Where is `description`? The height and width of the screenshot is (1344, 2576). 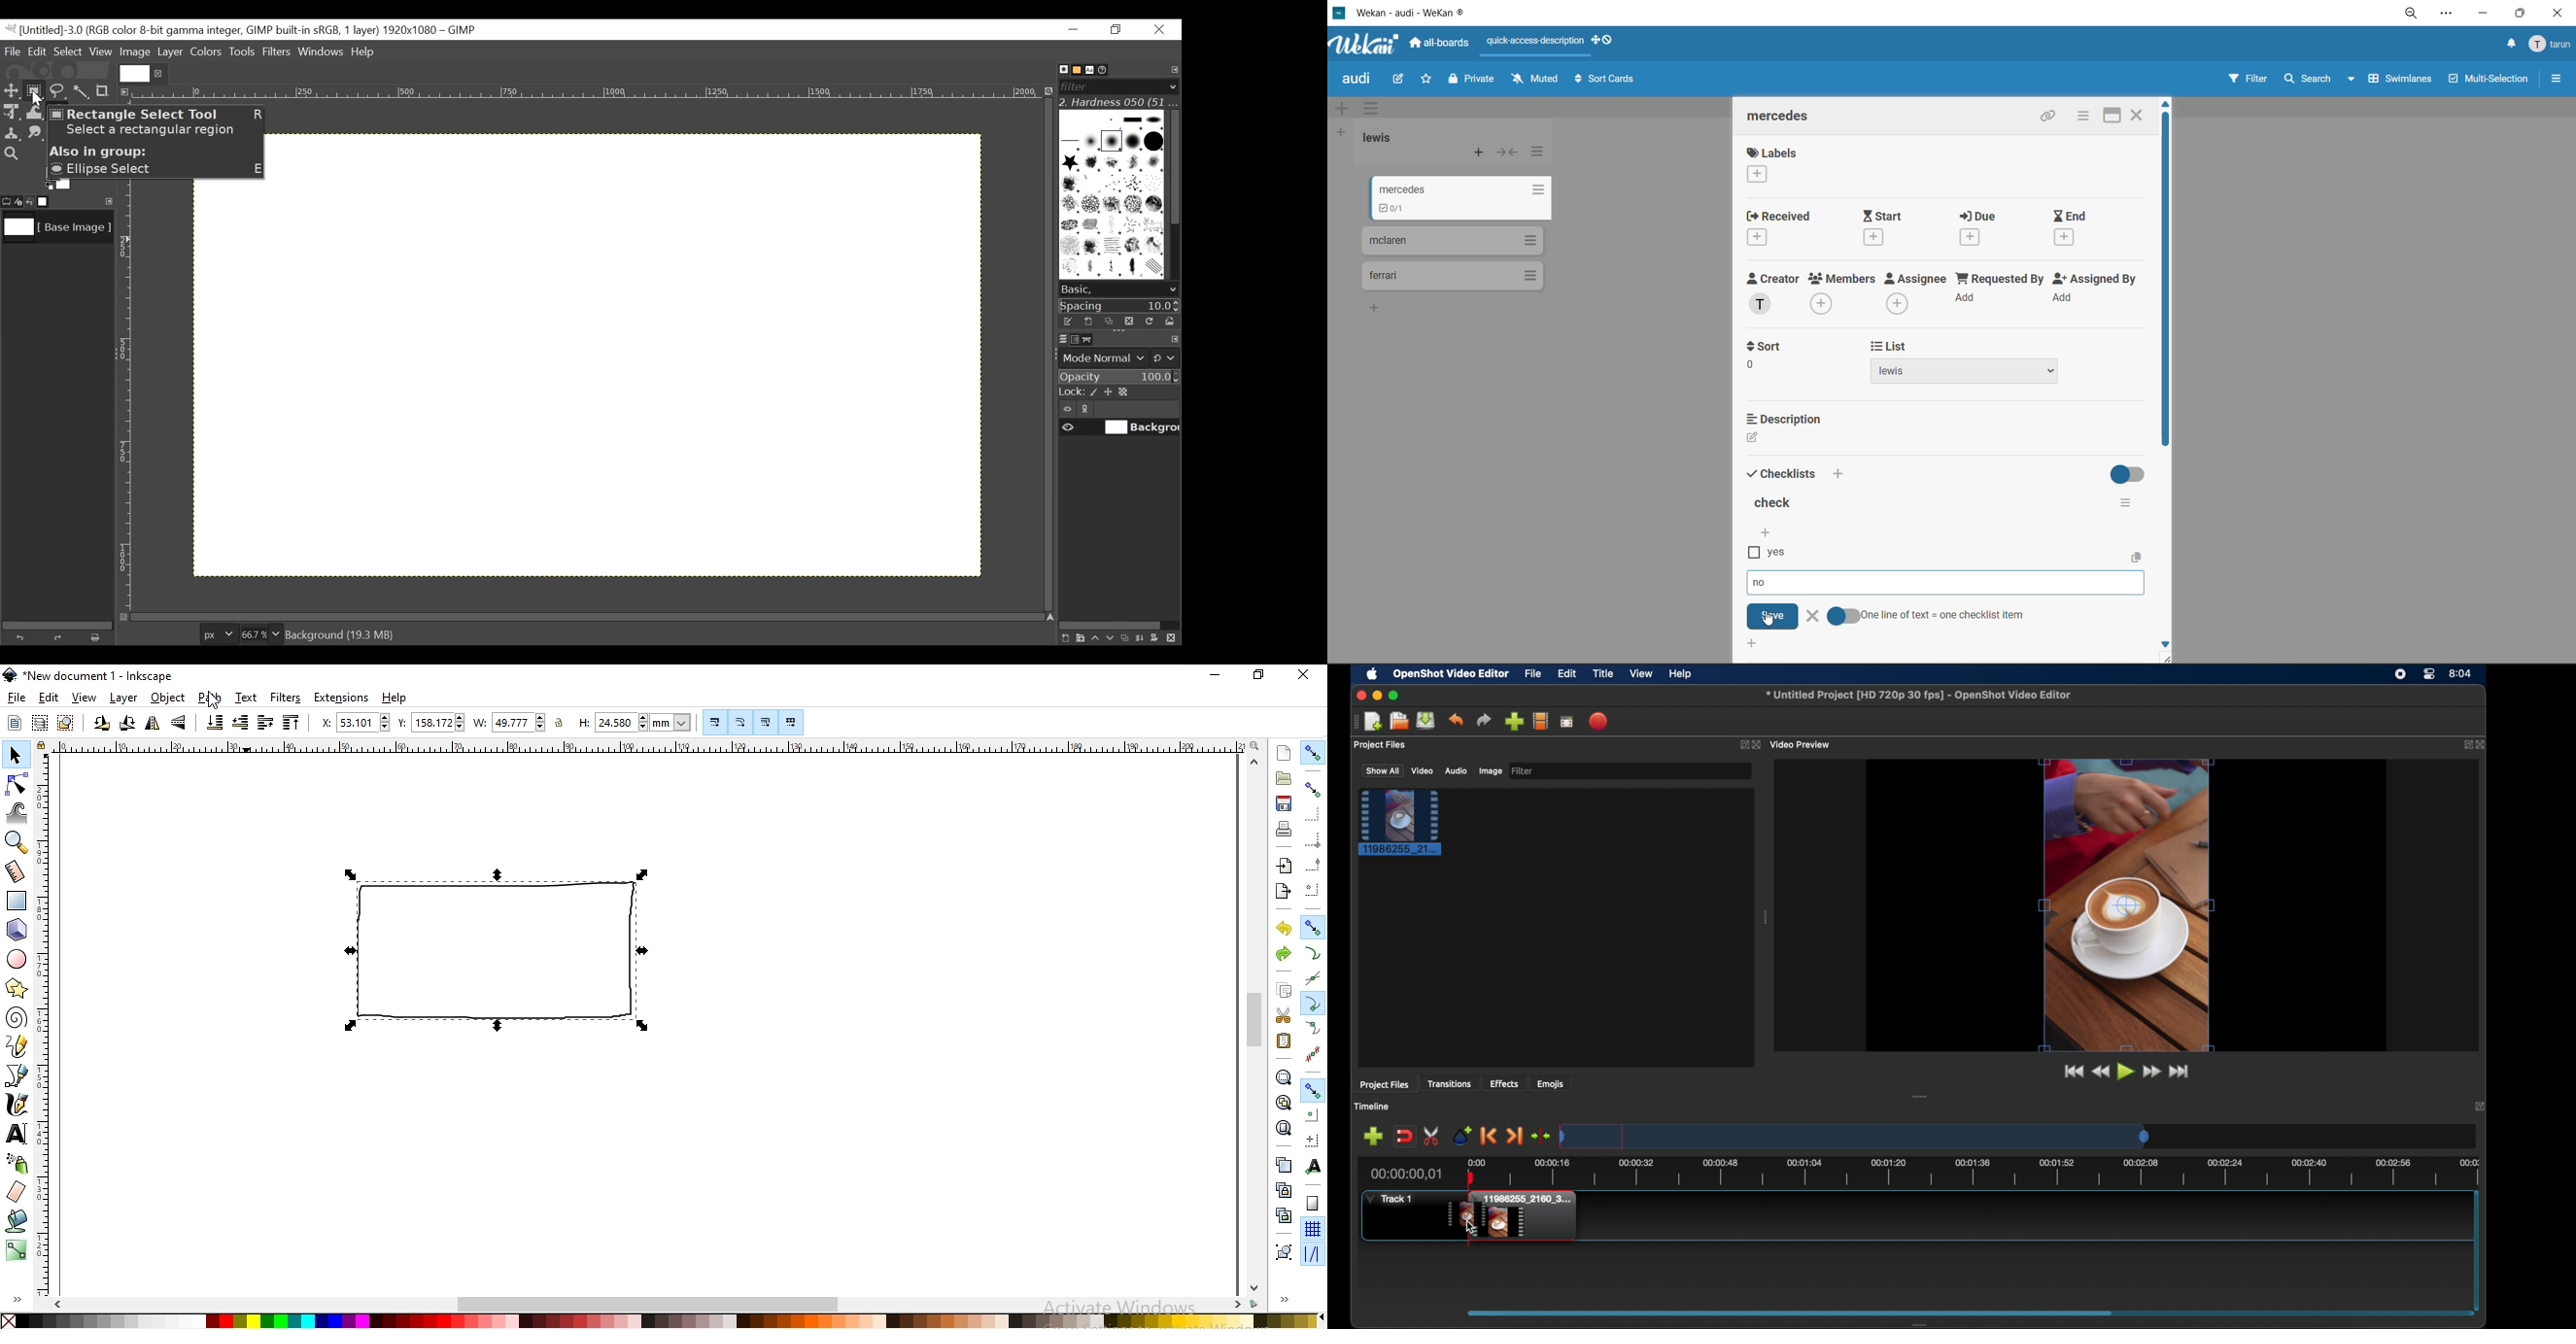
description is located at coordinates (1780, 439).